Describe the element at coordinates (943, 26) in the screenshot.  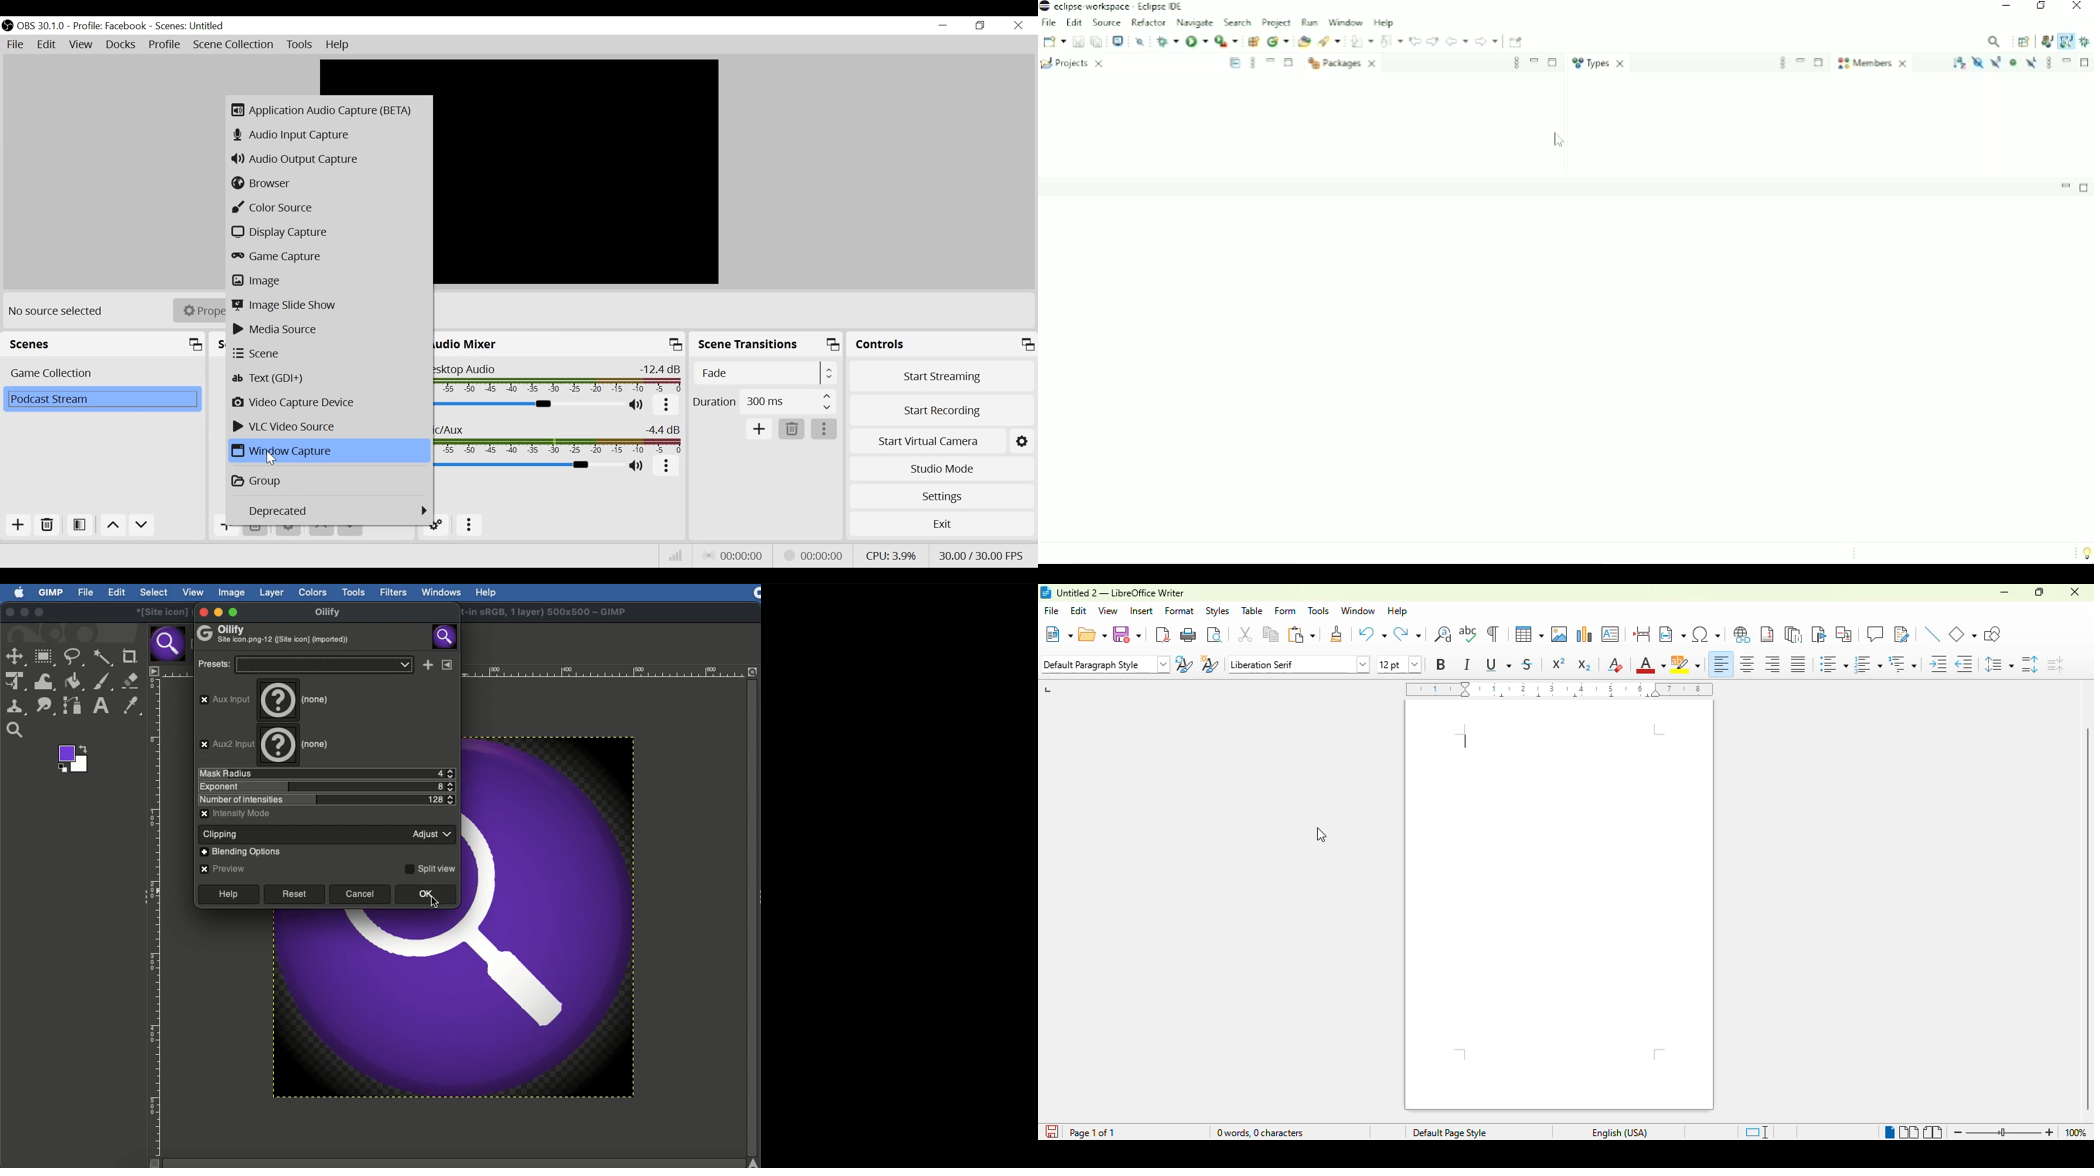
I see `minimize` at that location.